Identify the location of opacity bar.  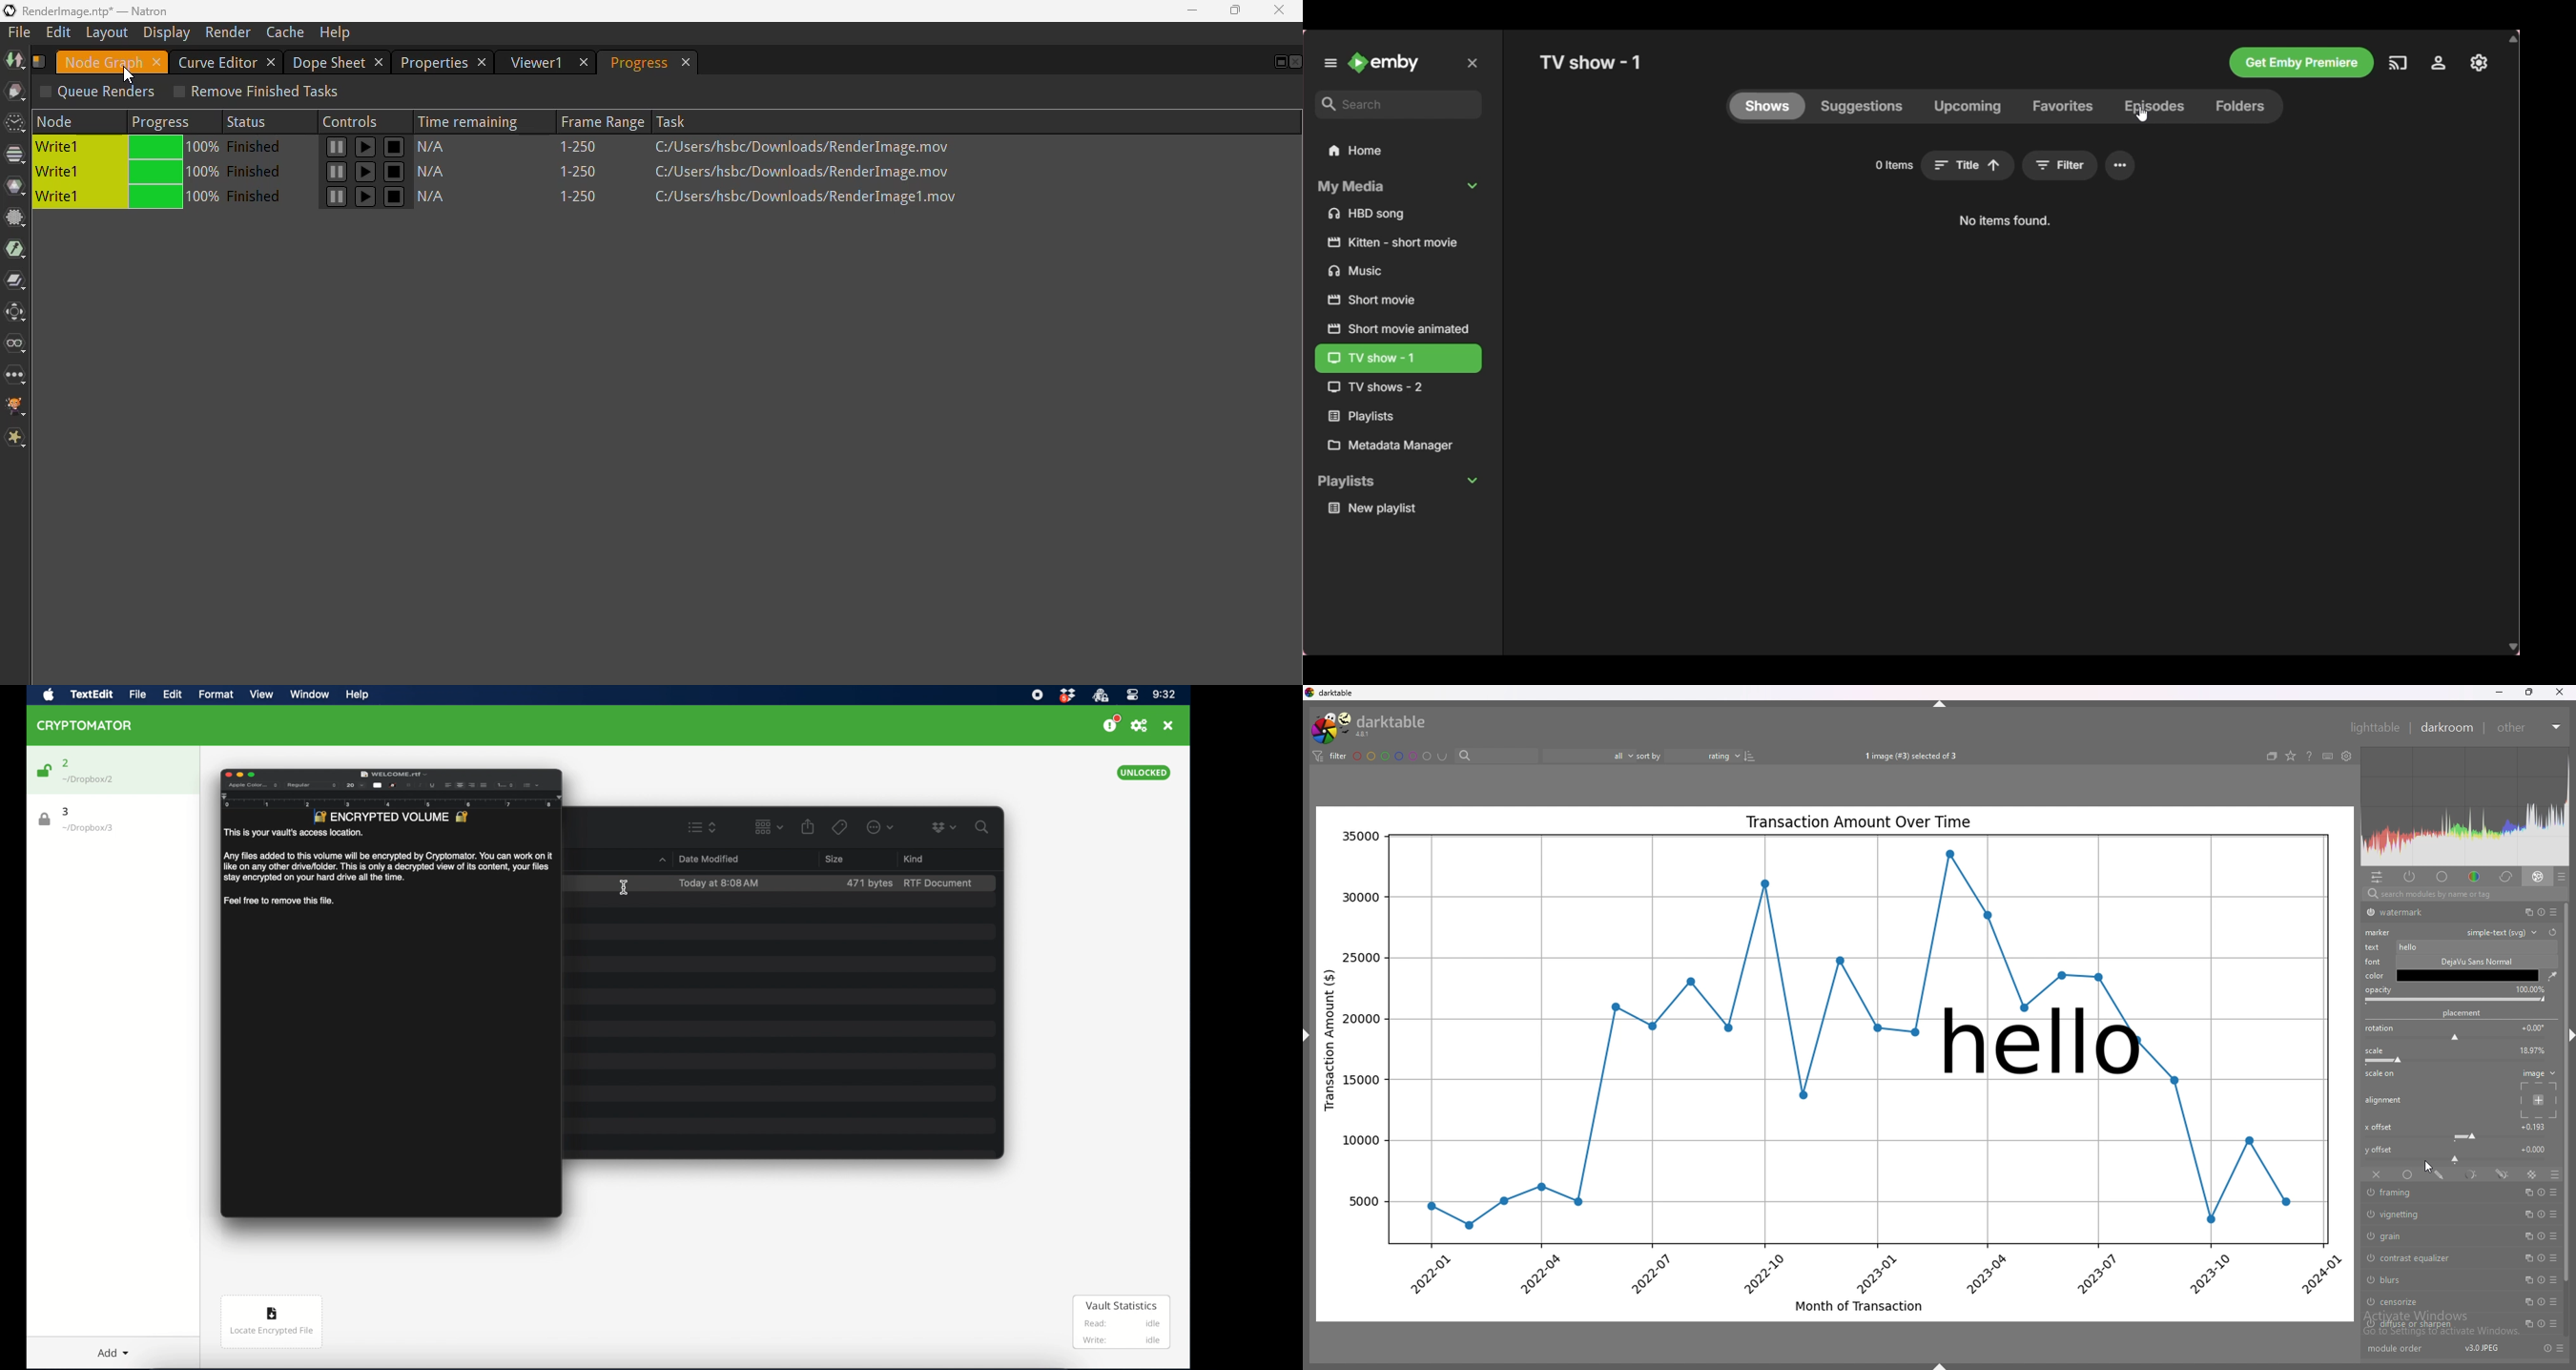
(2456, 1000).